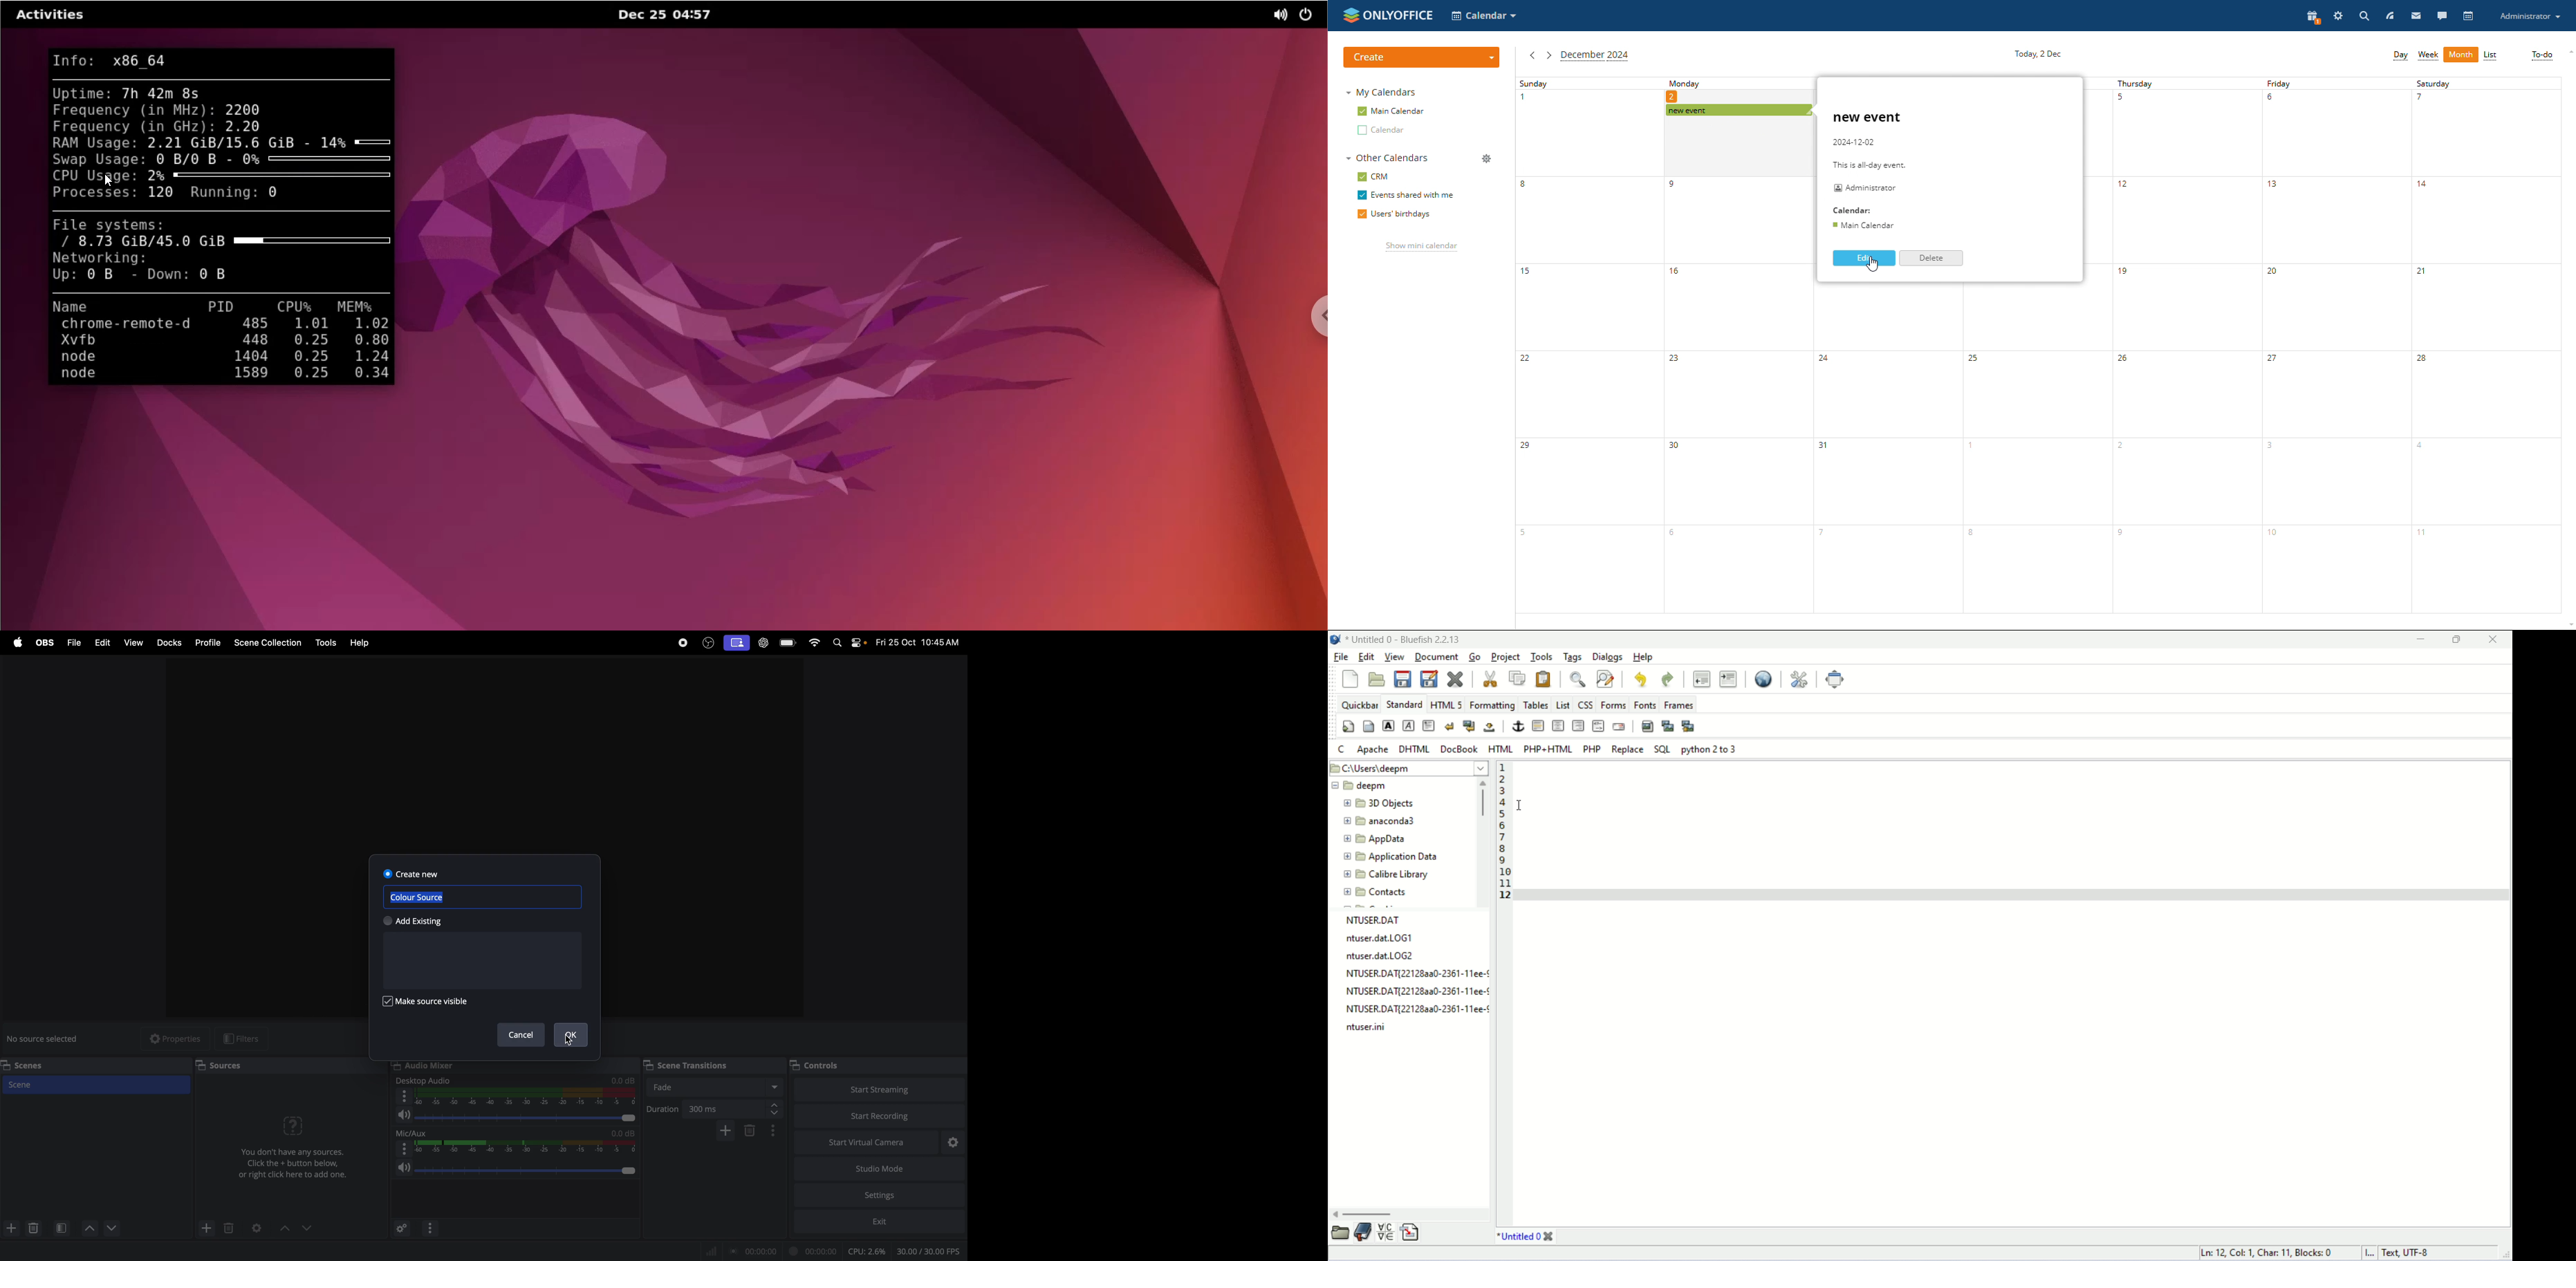  Describe the element at coordinates (790, 642) in the screenshot. I see `battery` at that location.